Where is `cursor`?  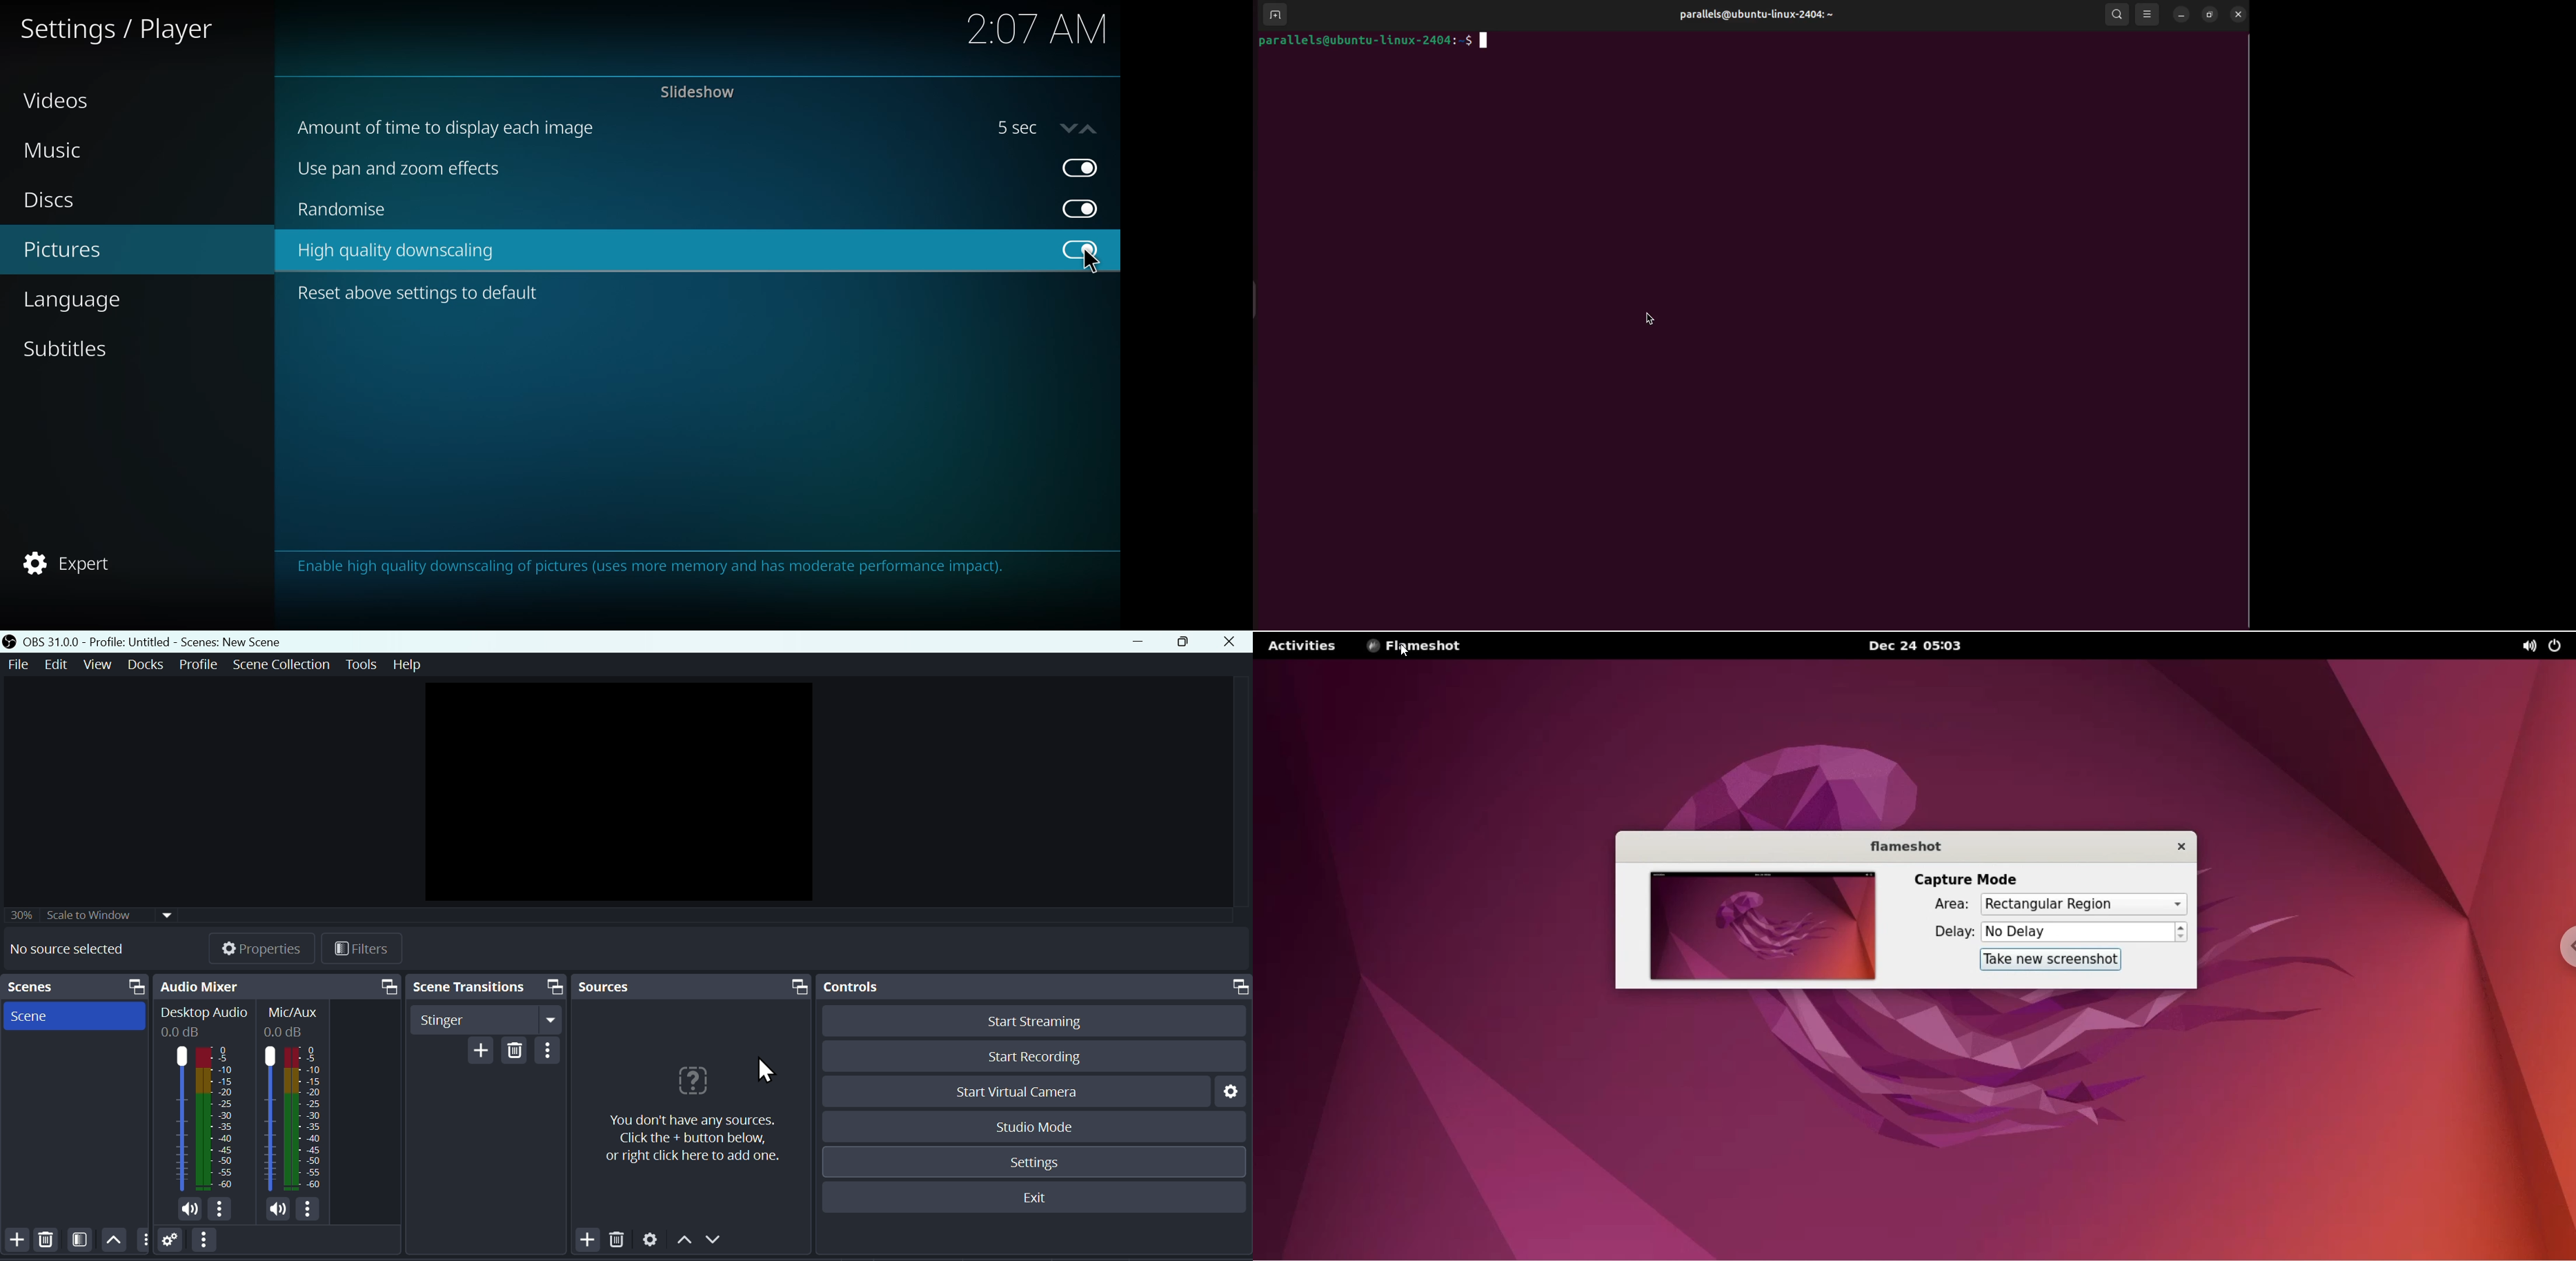 cursor is located at coordinates (1091, 262).